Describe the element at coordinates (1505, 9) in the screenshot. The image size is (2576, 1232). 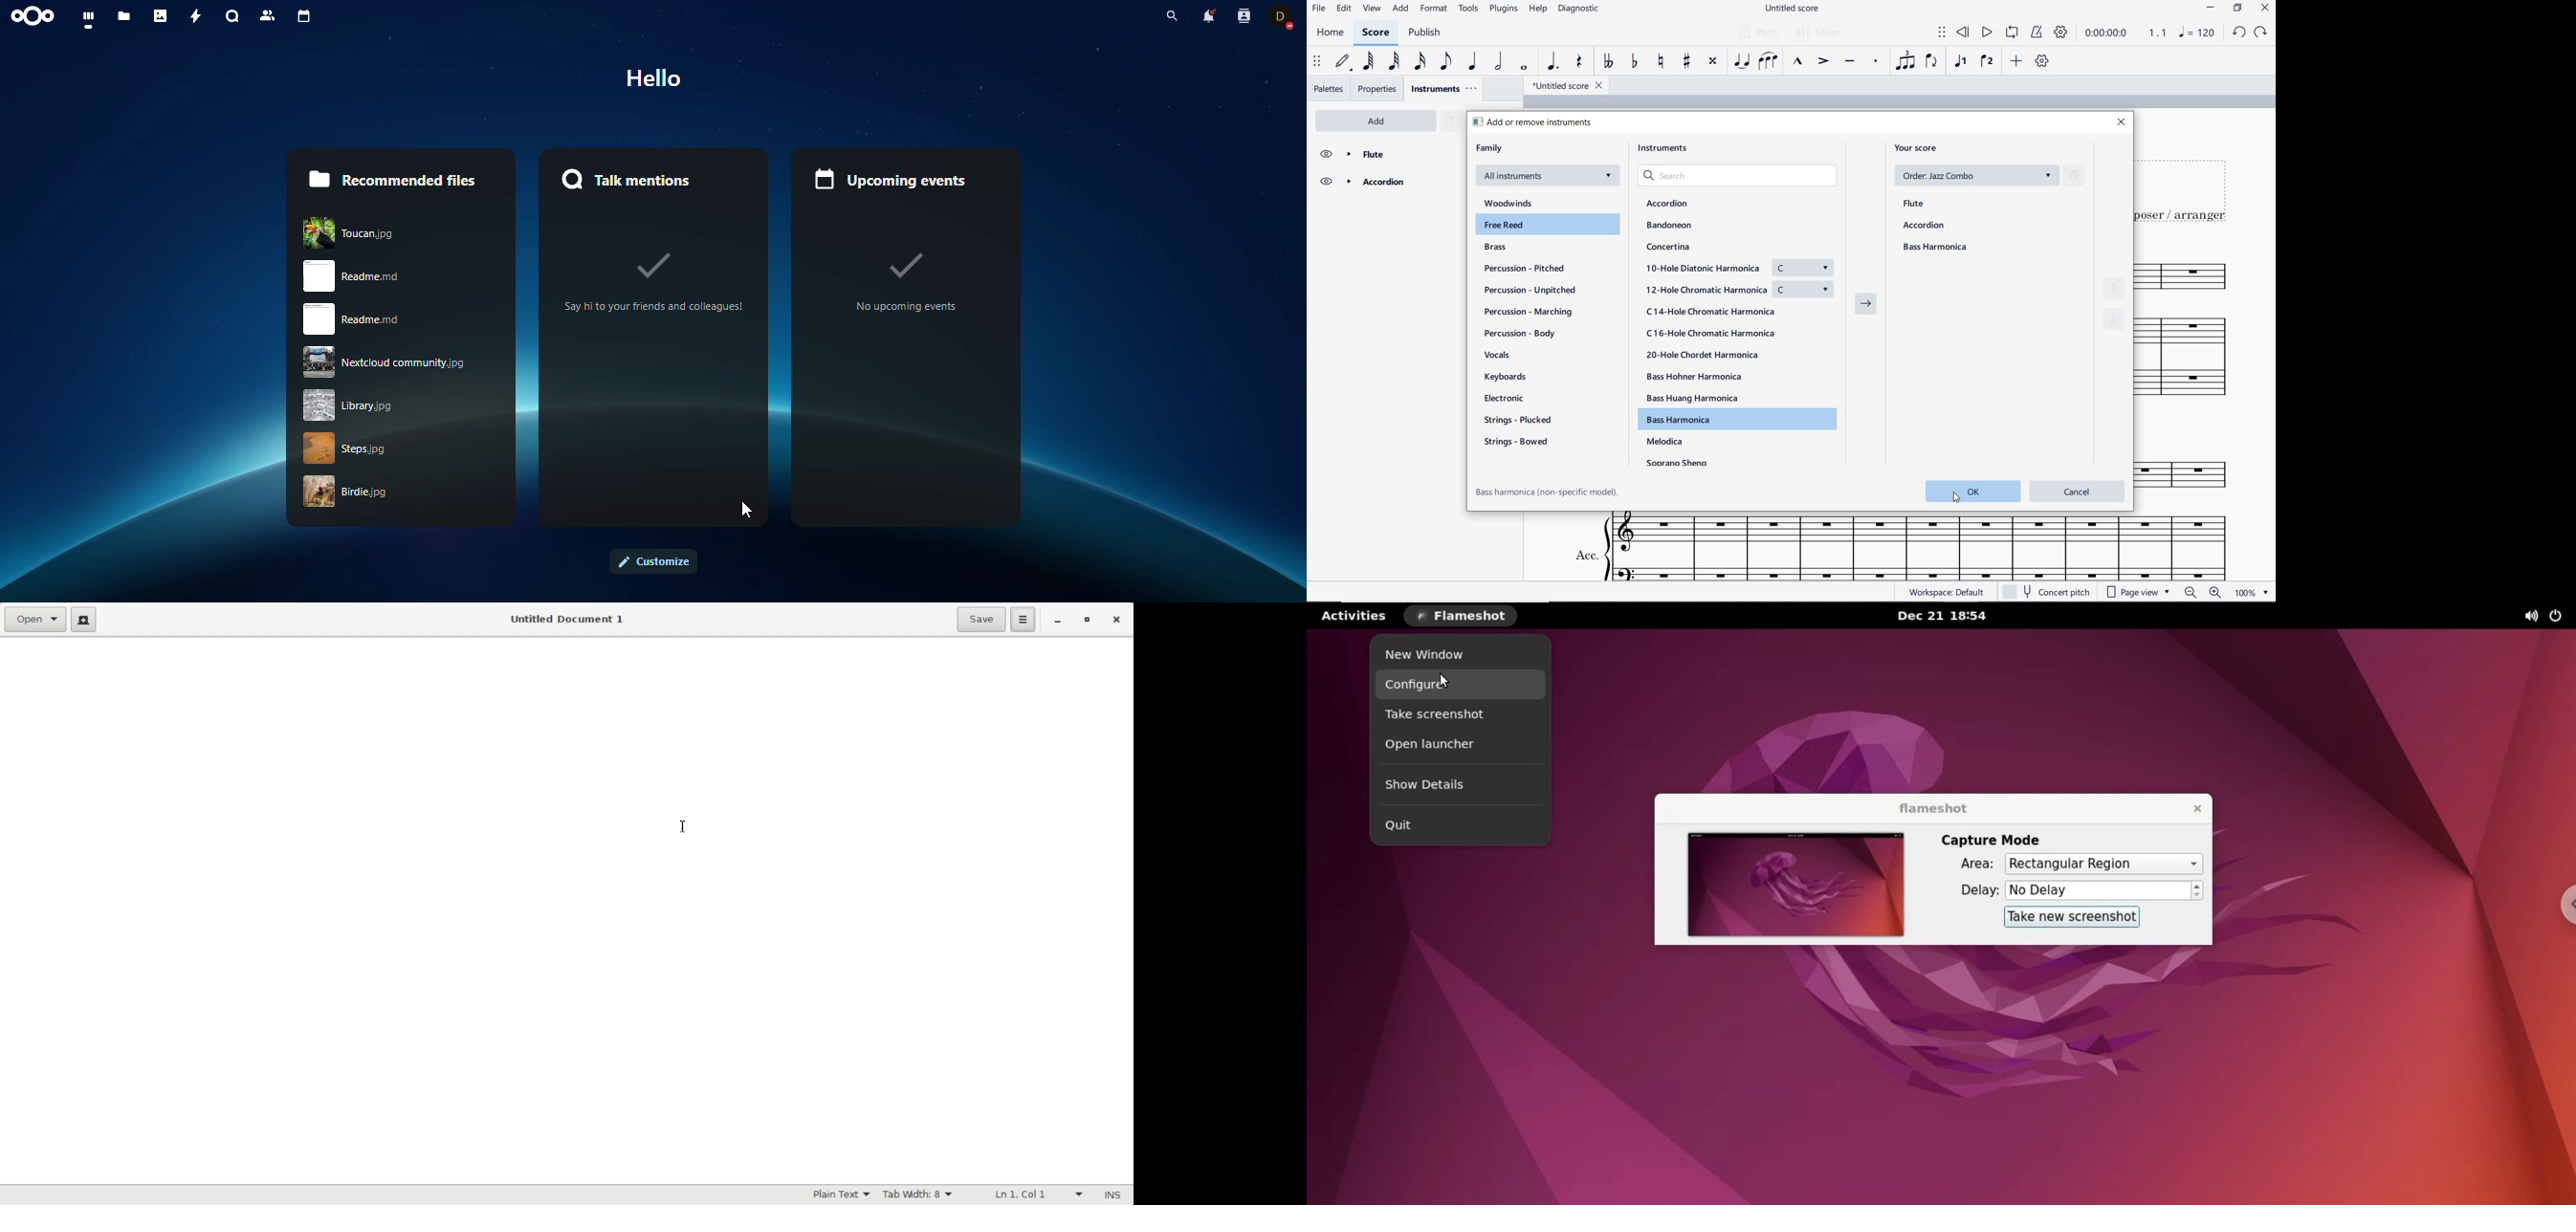
I see `PLUGINS` at that location.